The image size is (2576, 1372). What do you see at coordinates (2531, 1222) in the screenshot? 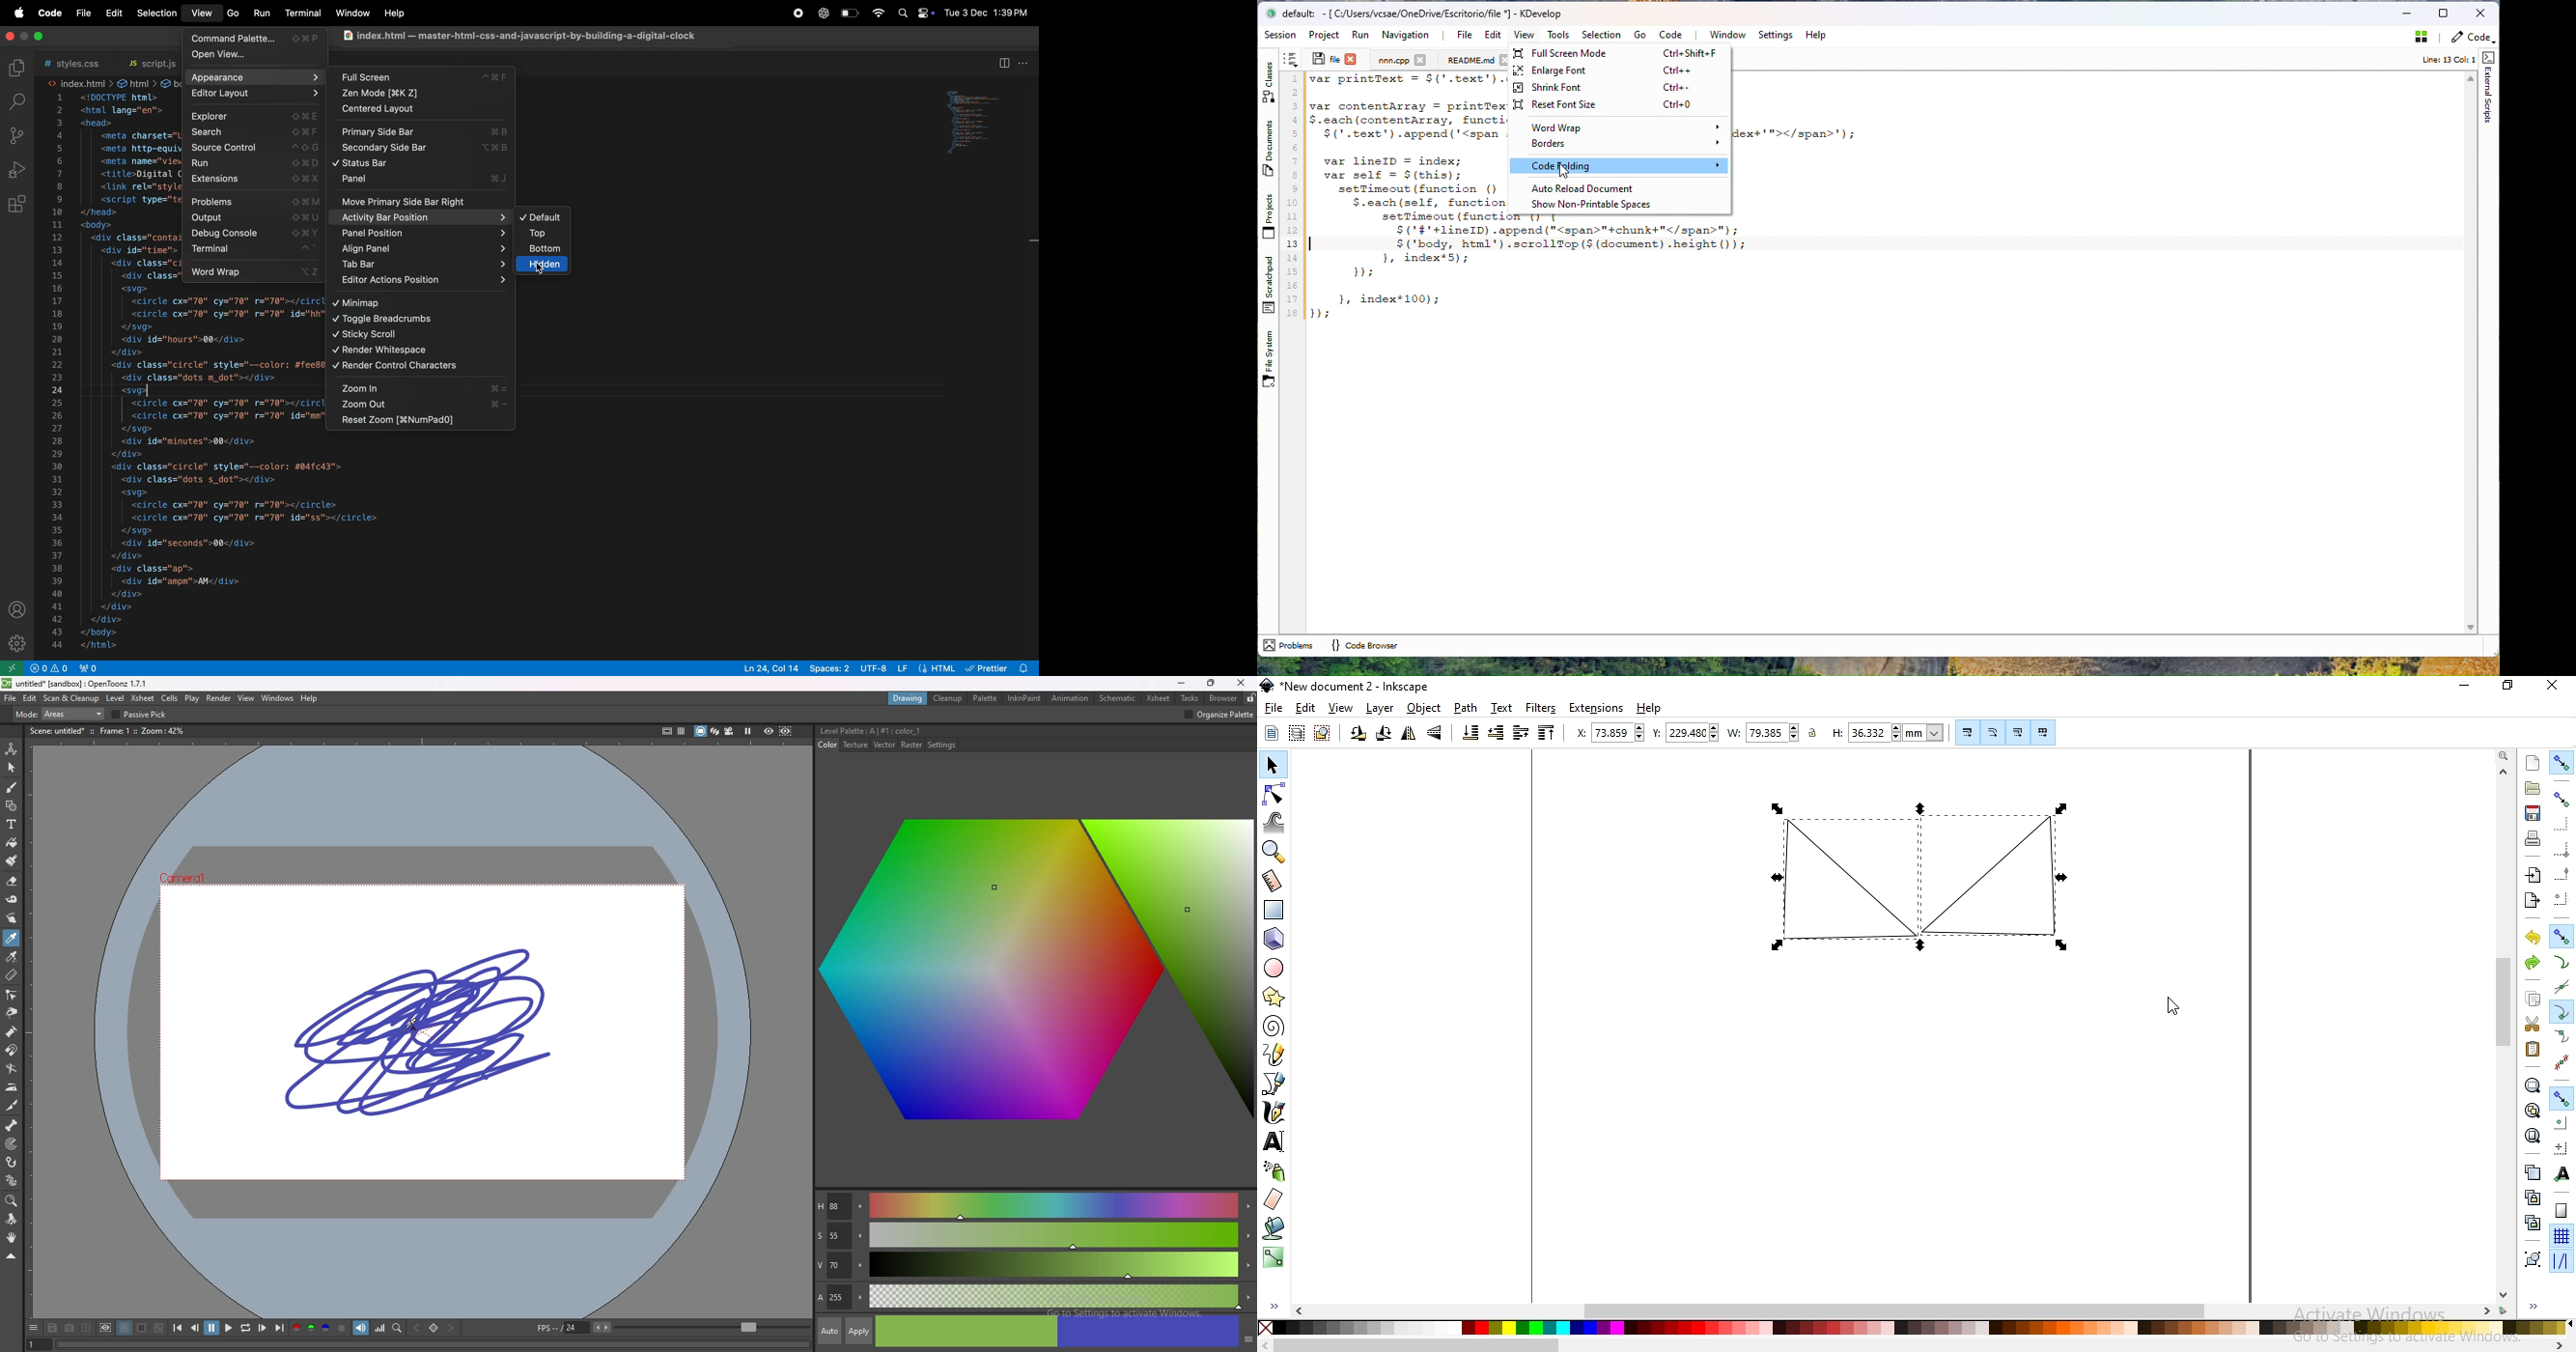
I see `cut the selected clone` at bounding box center [2531, 1222].